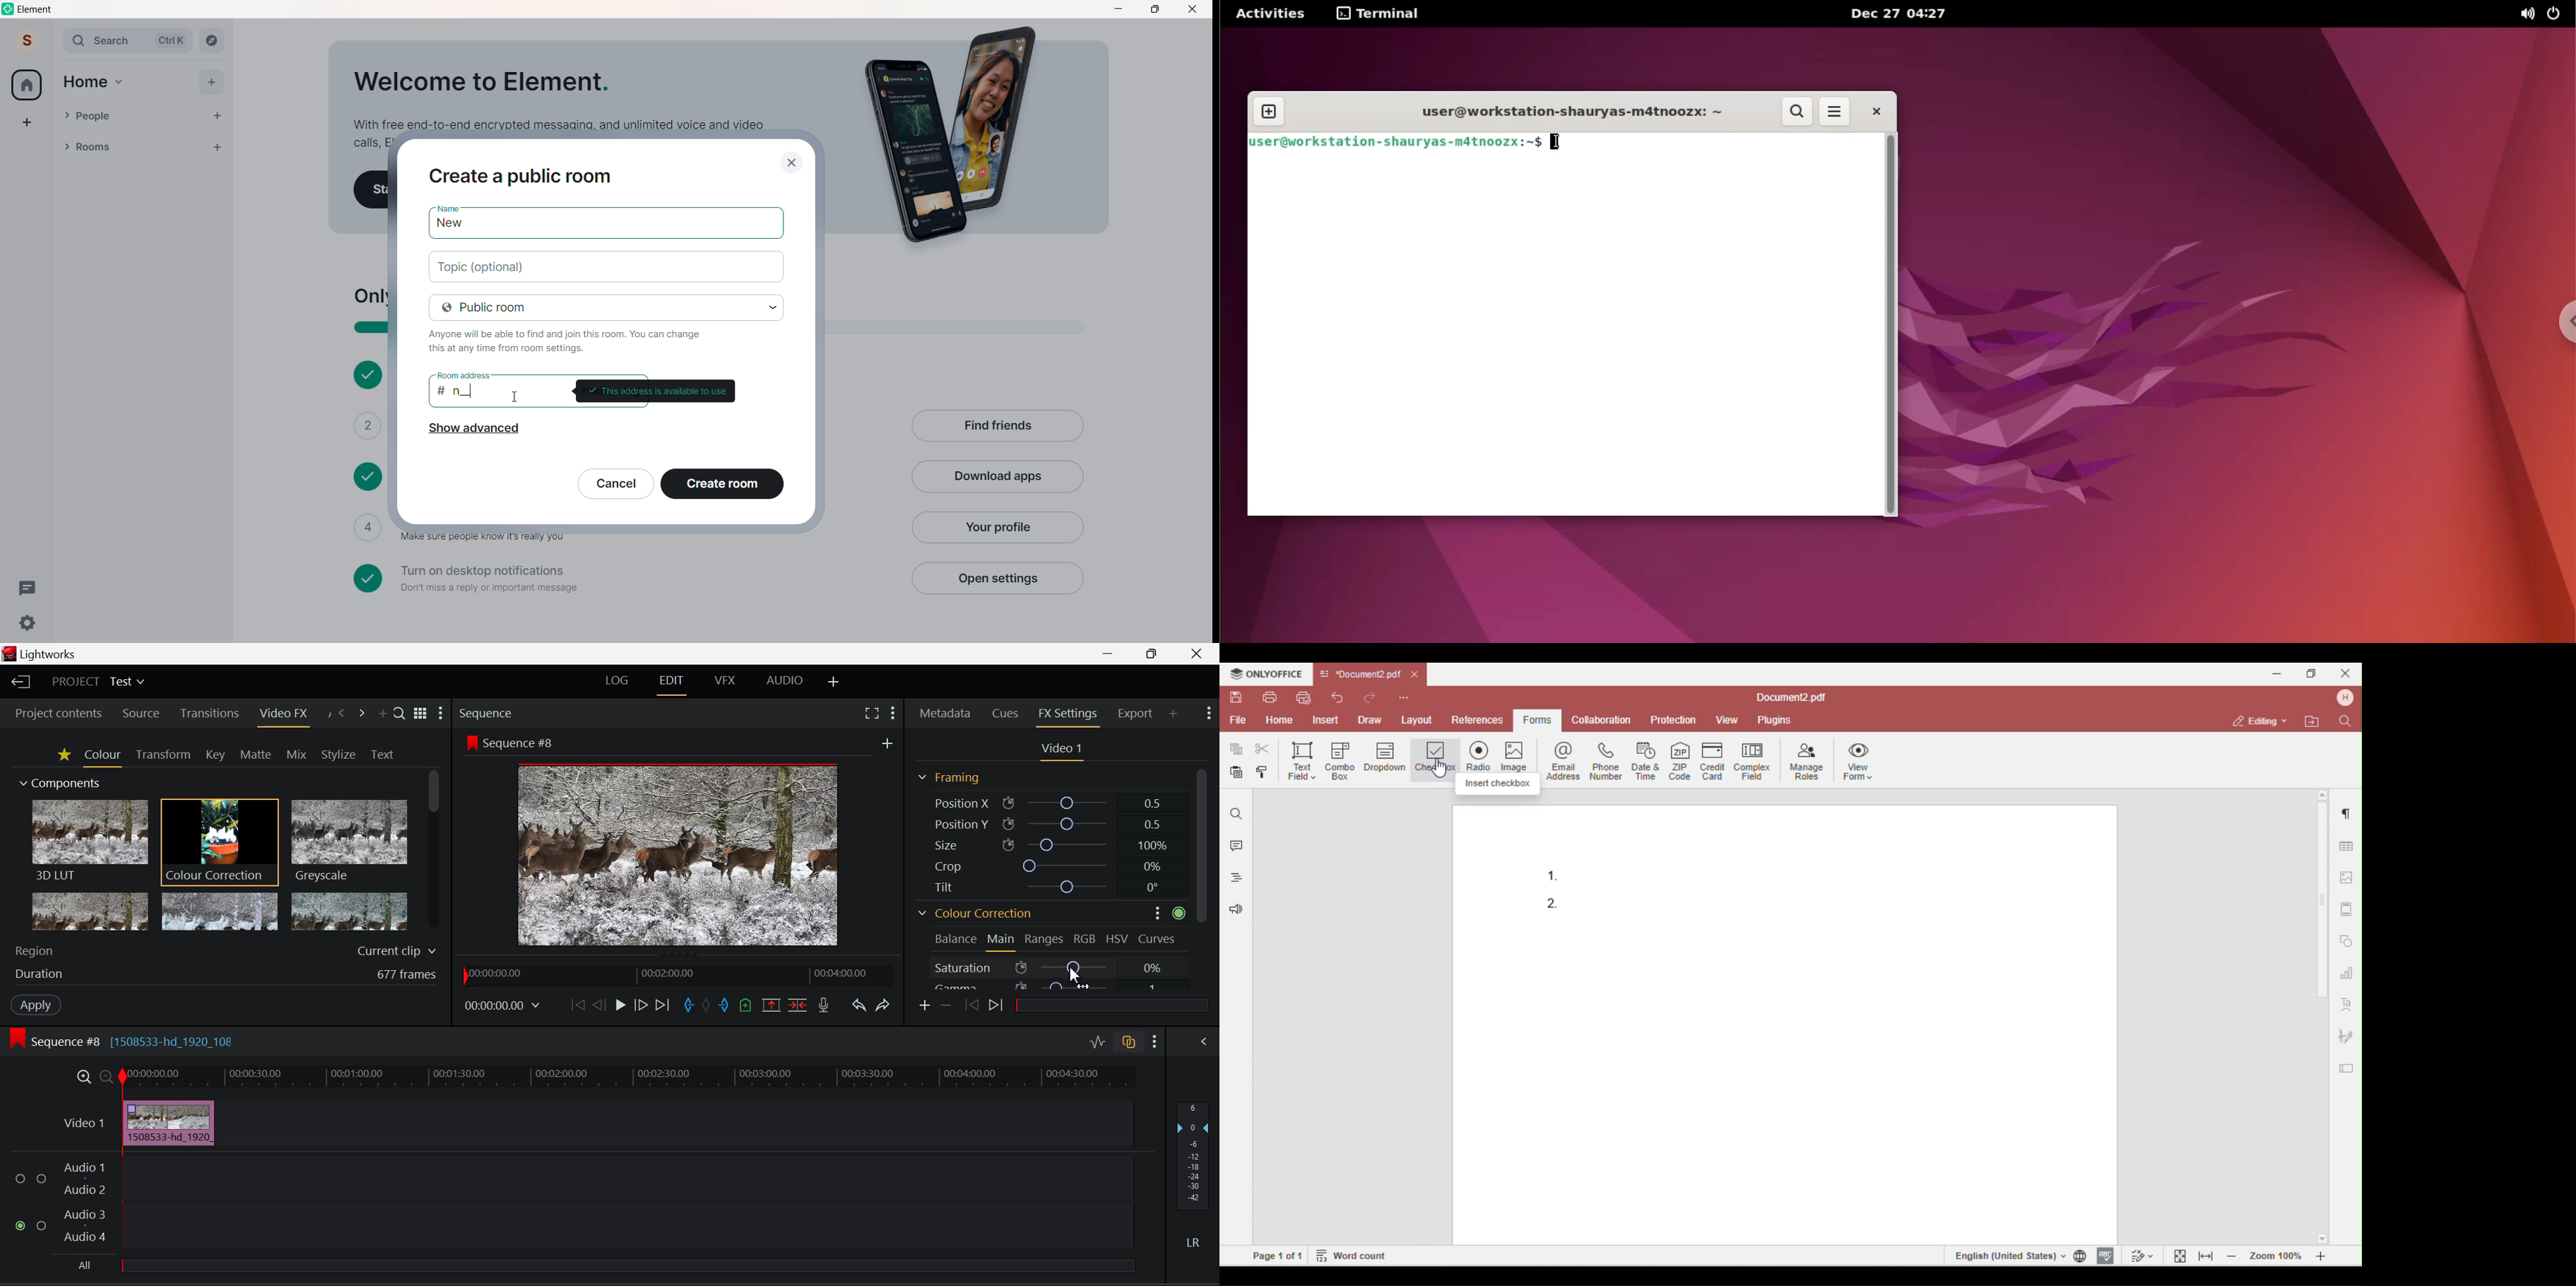 Image resolution: width=2576 pixels, height=1288 pixels. What do you see at coordinates (996, 1006) in the screenshot?
I see `Next keyframe` at bounding box center [996, 1006].